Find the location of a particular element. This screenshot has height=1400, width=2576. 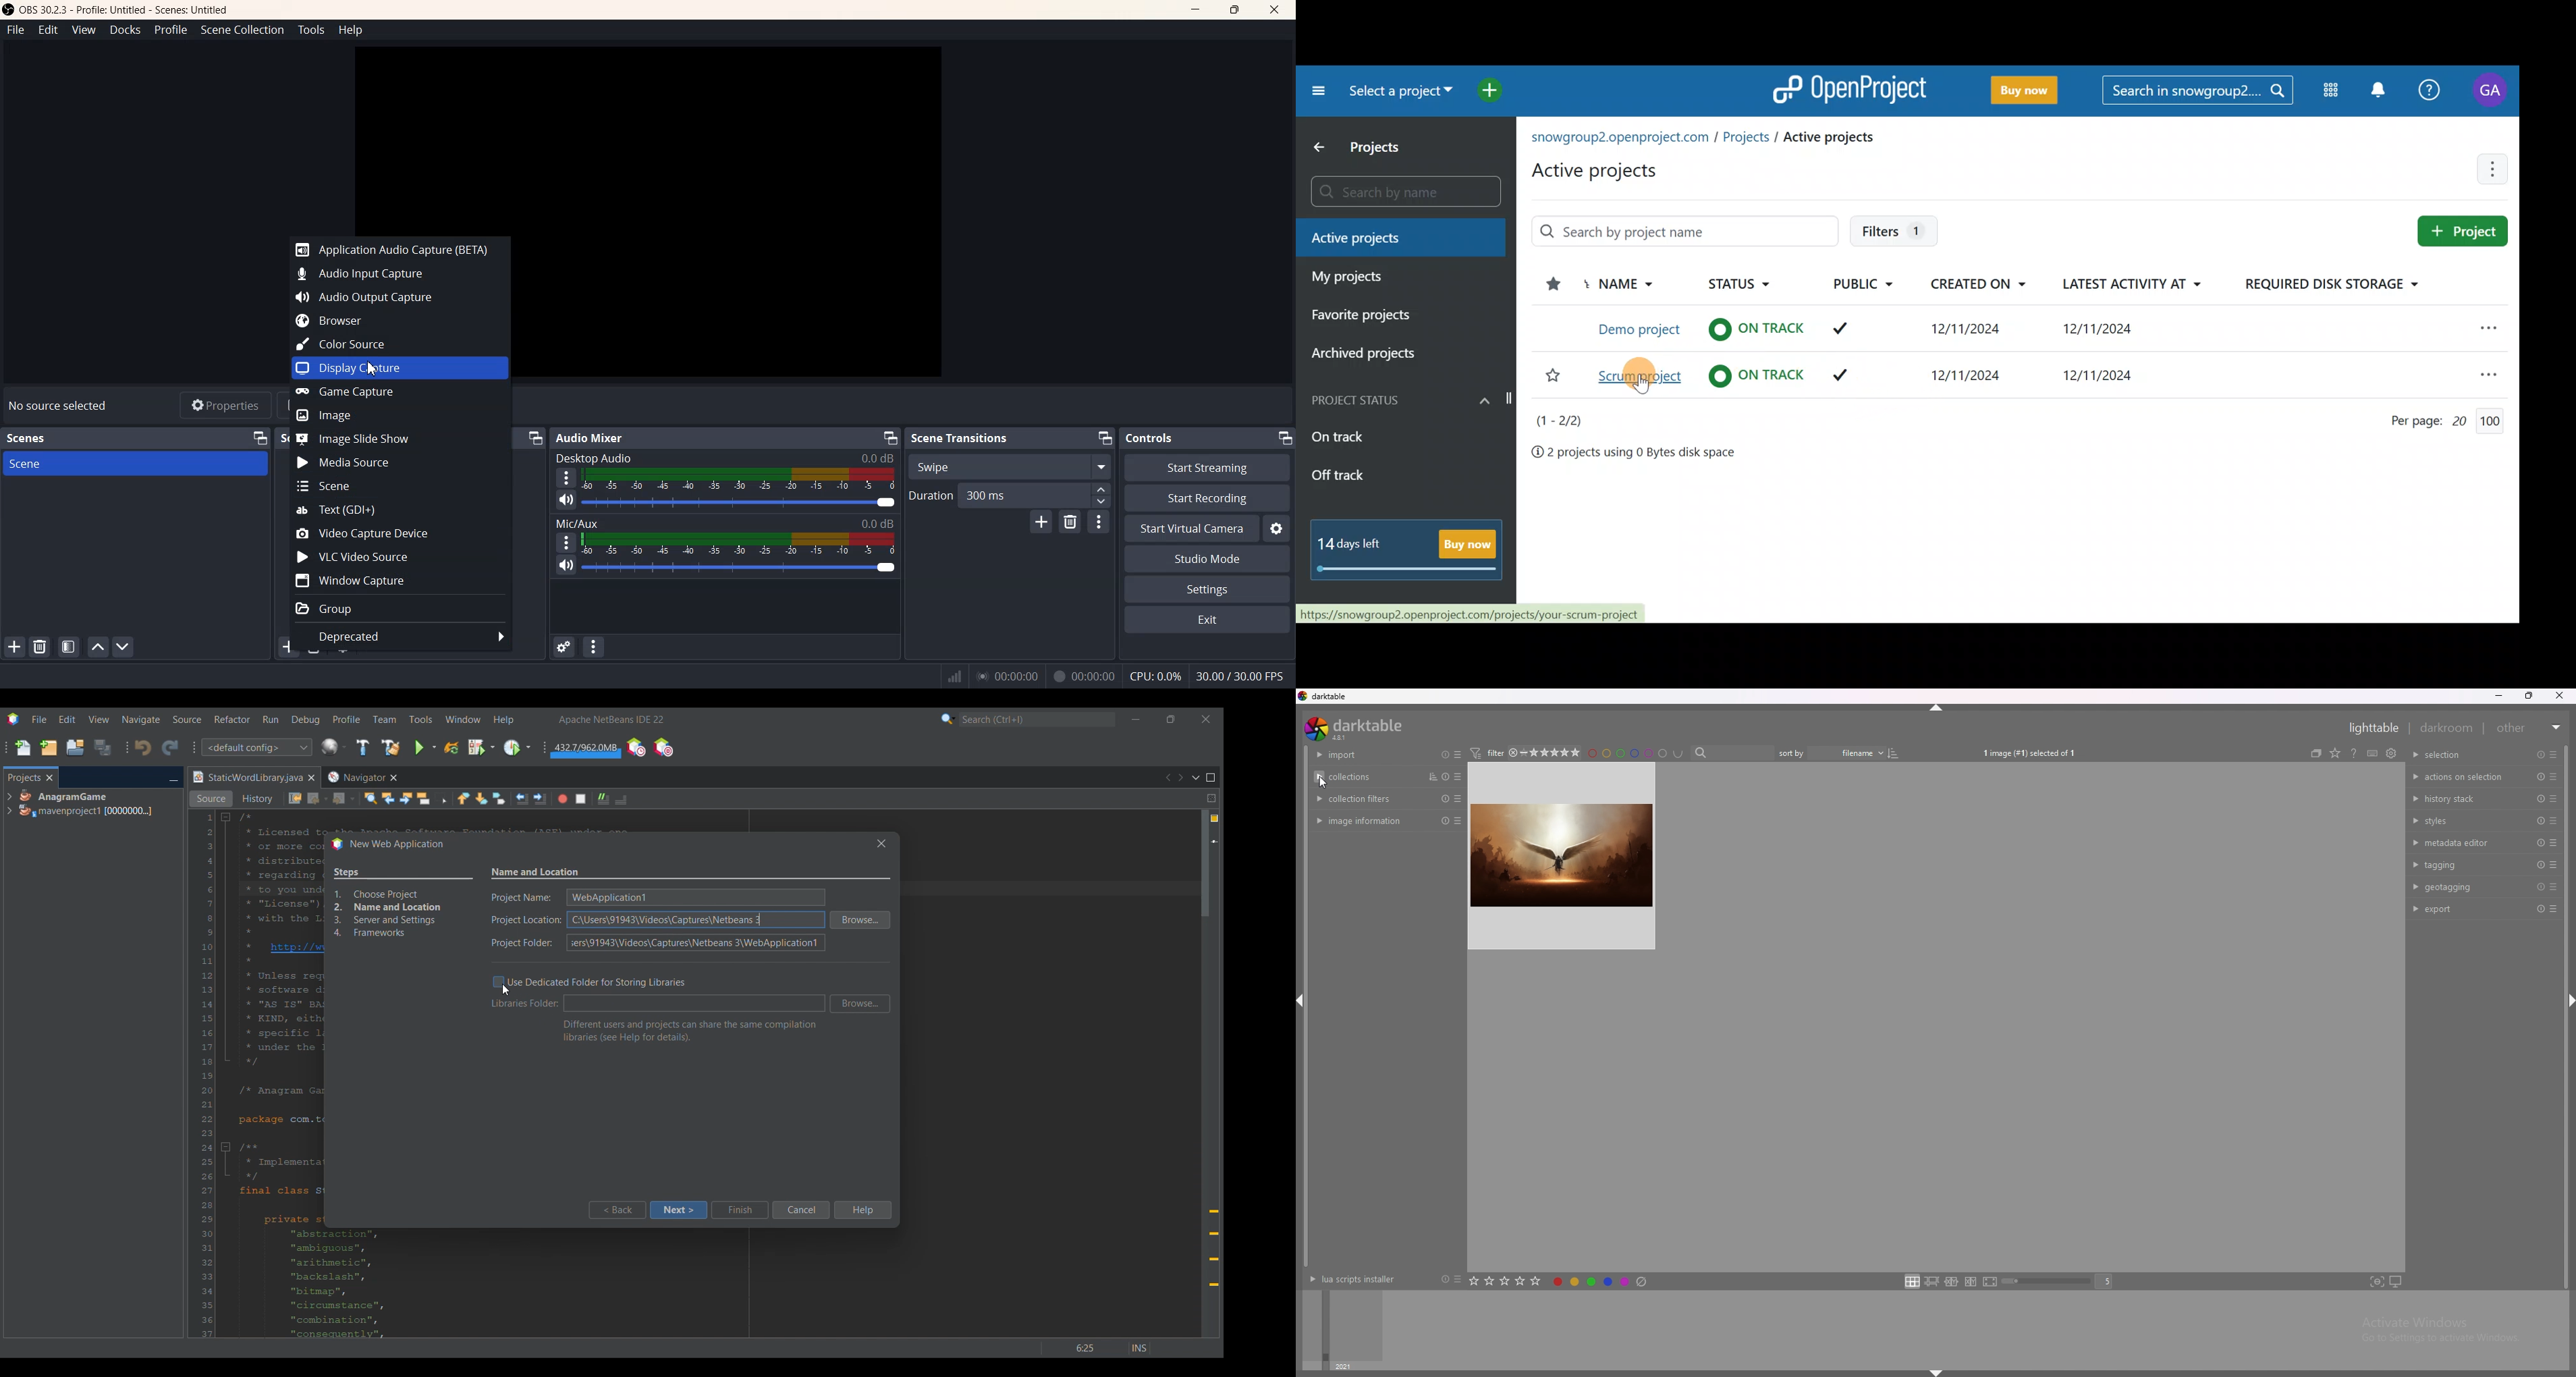

Preview is located at coordinates (648, 137).